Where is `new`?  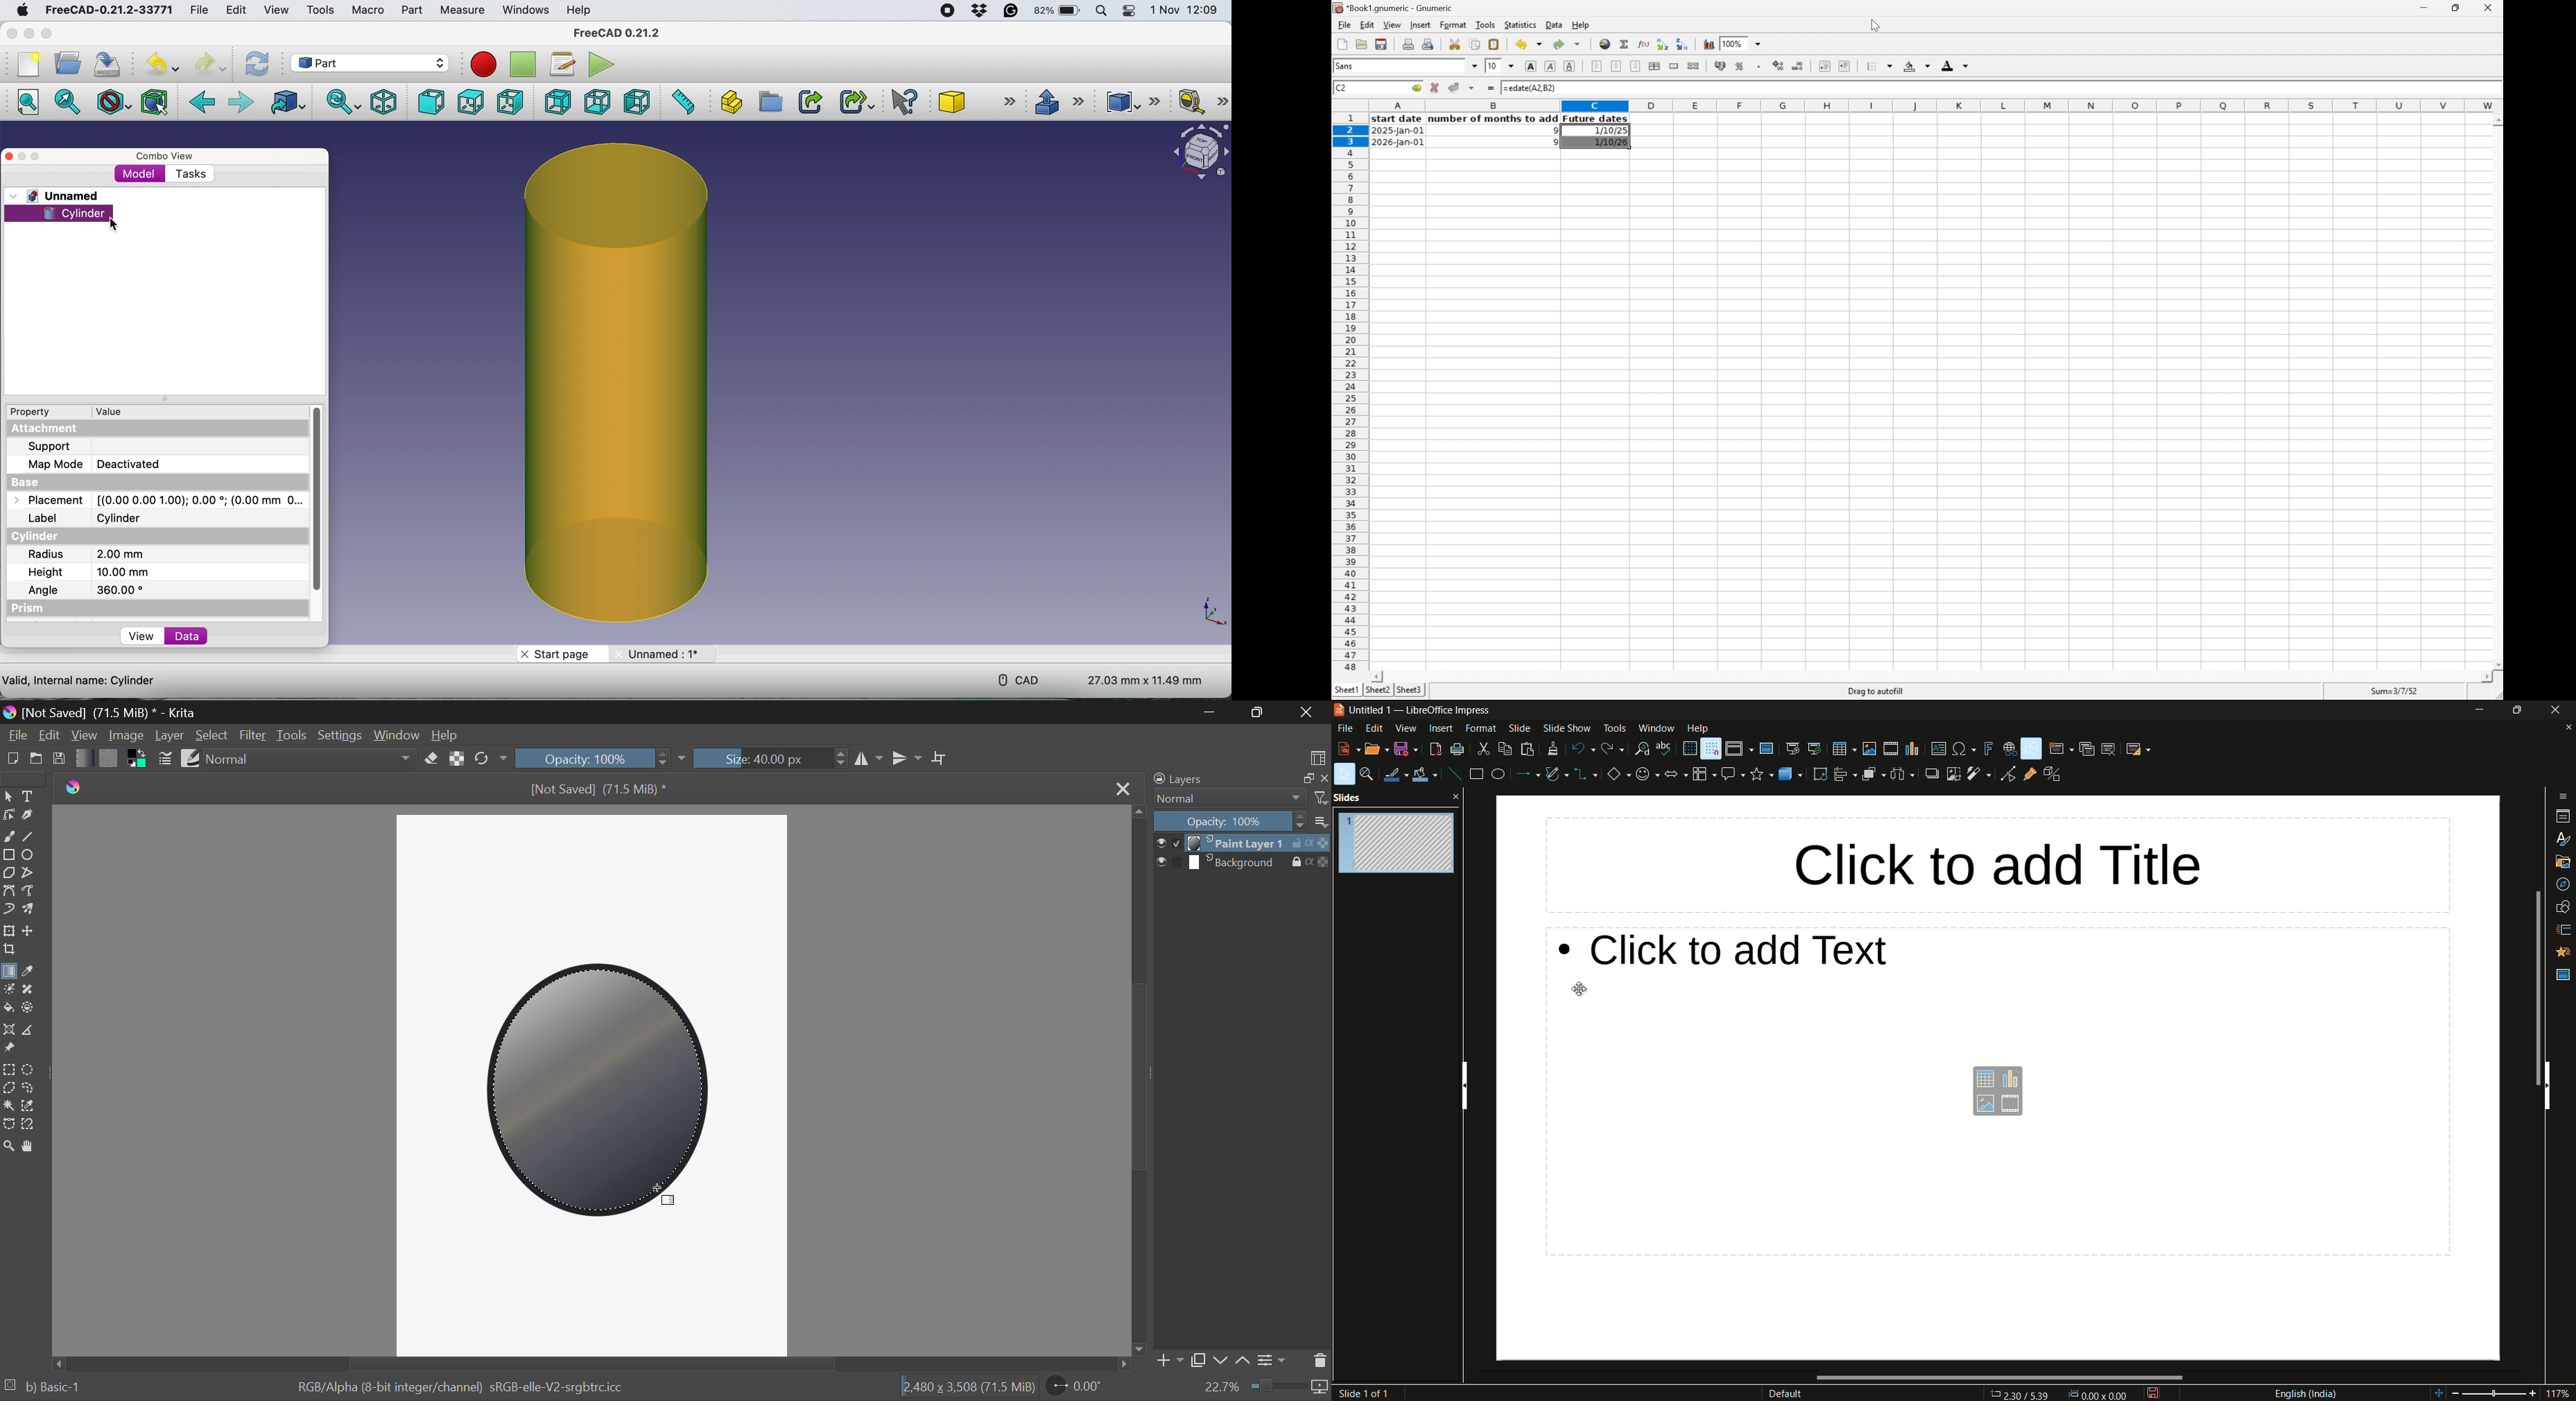
new is located at coordinates (29, 66).